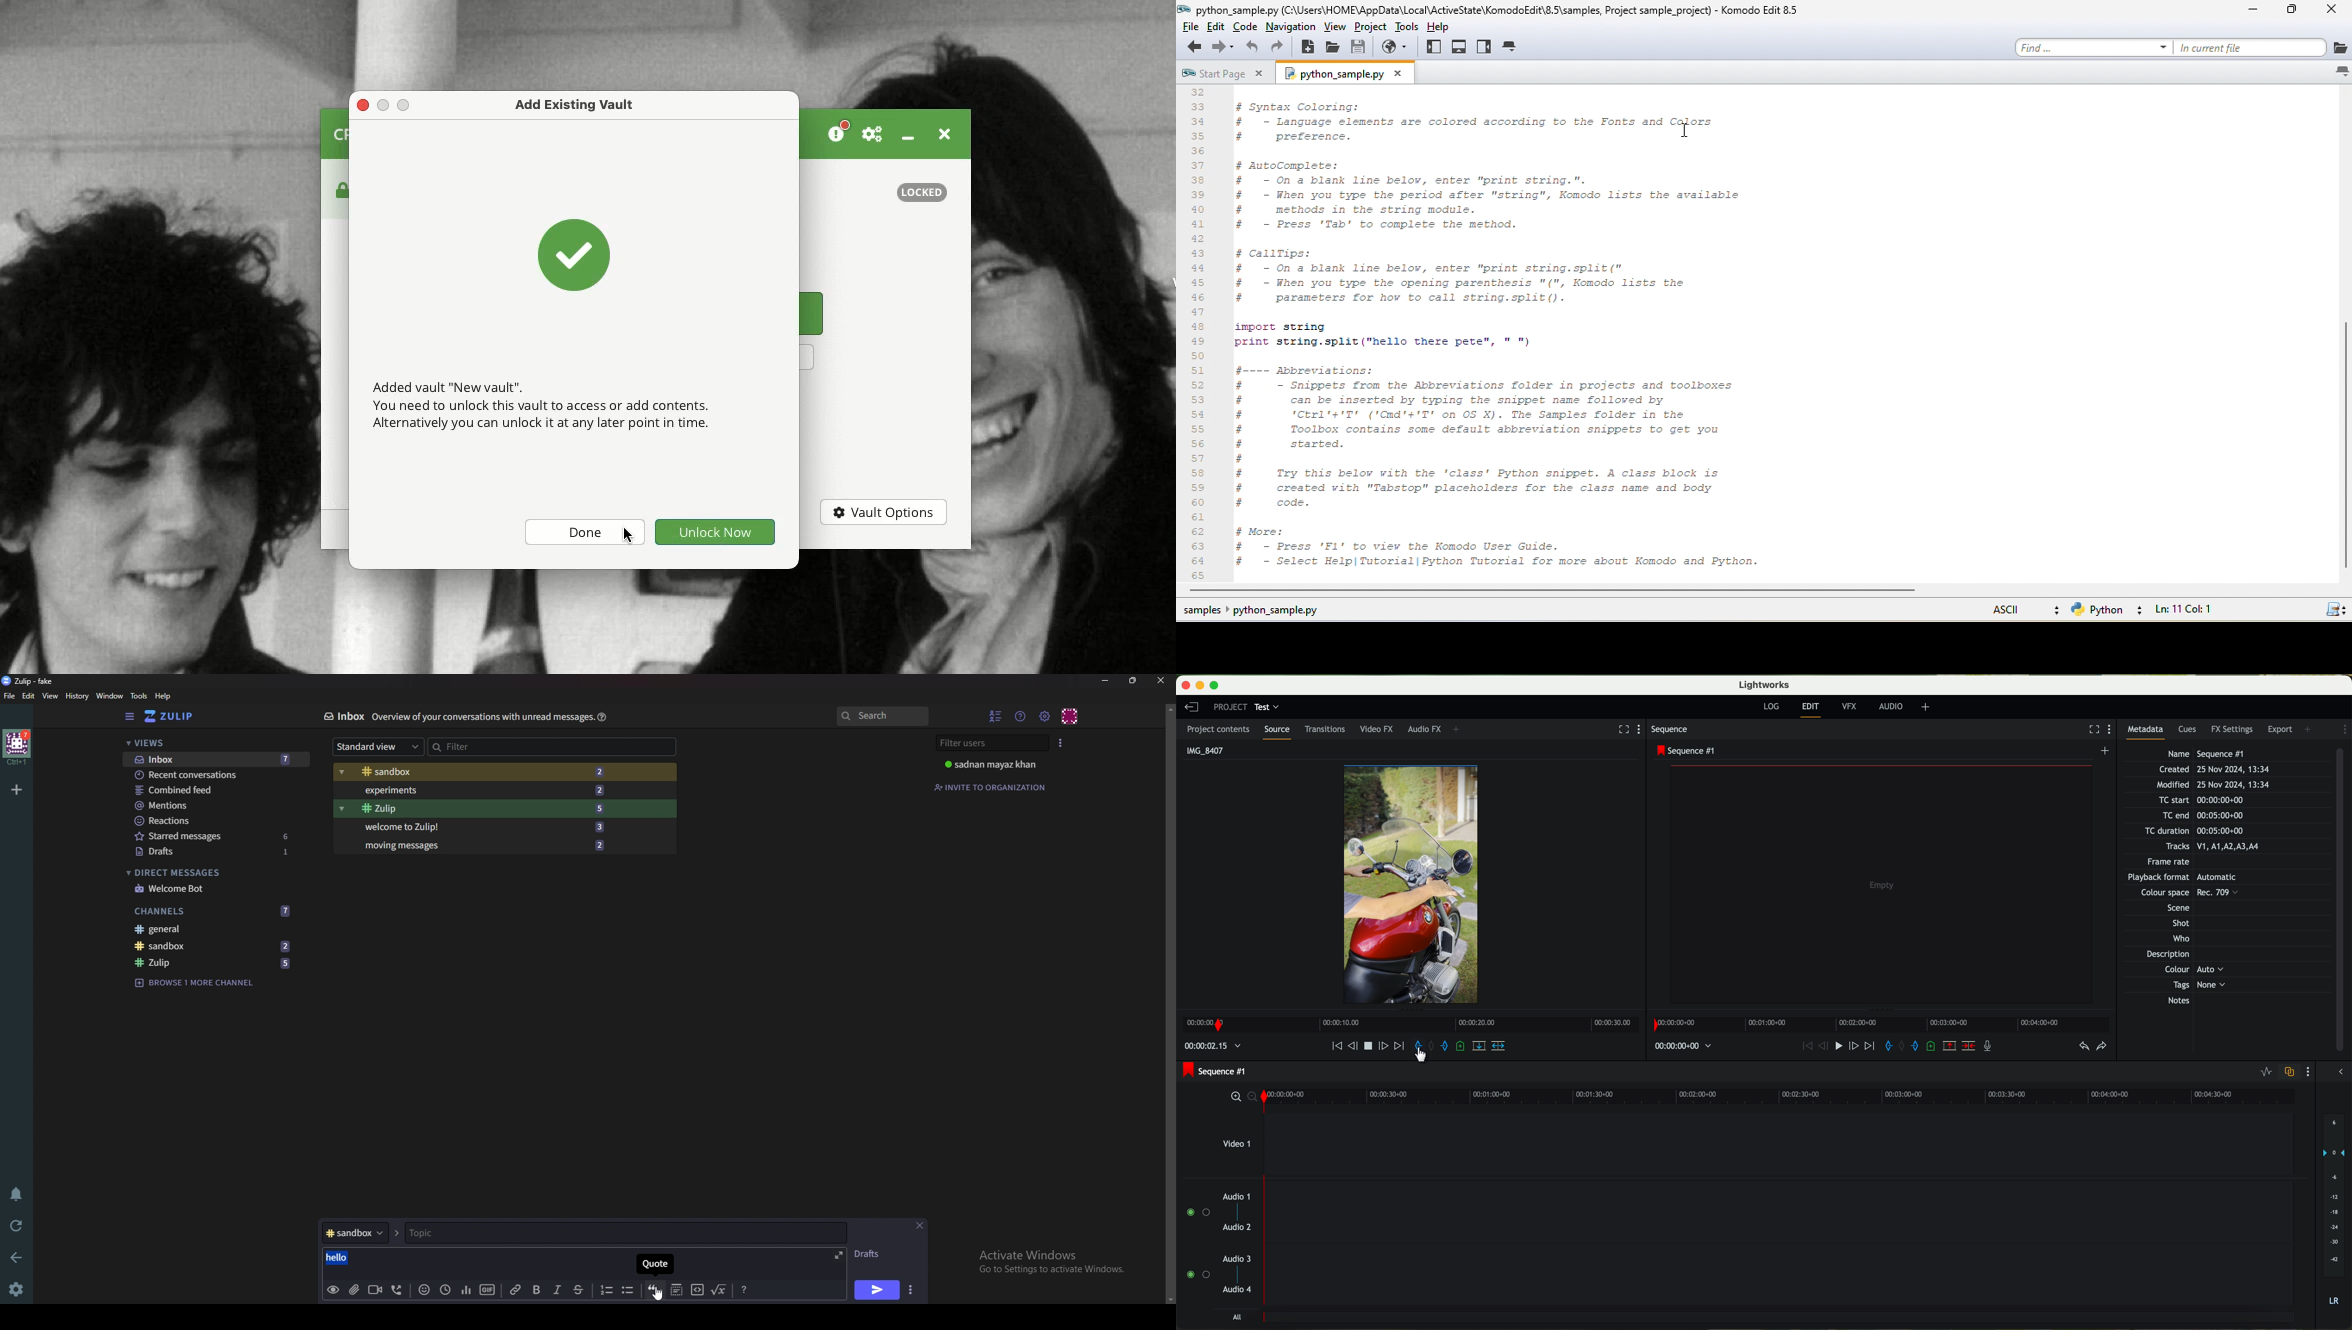 The height and width of the screenshot is (1344, 2352). I want to click on Strike through, so click(584, 1291).